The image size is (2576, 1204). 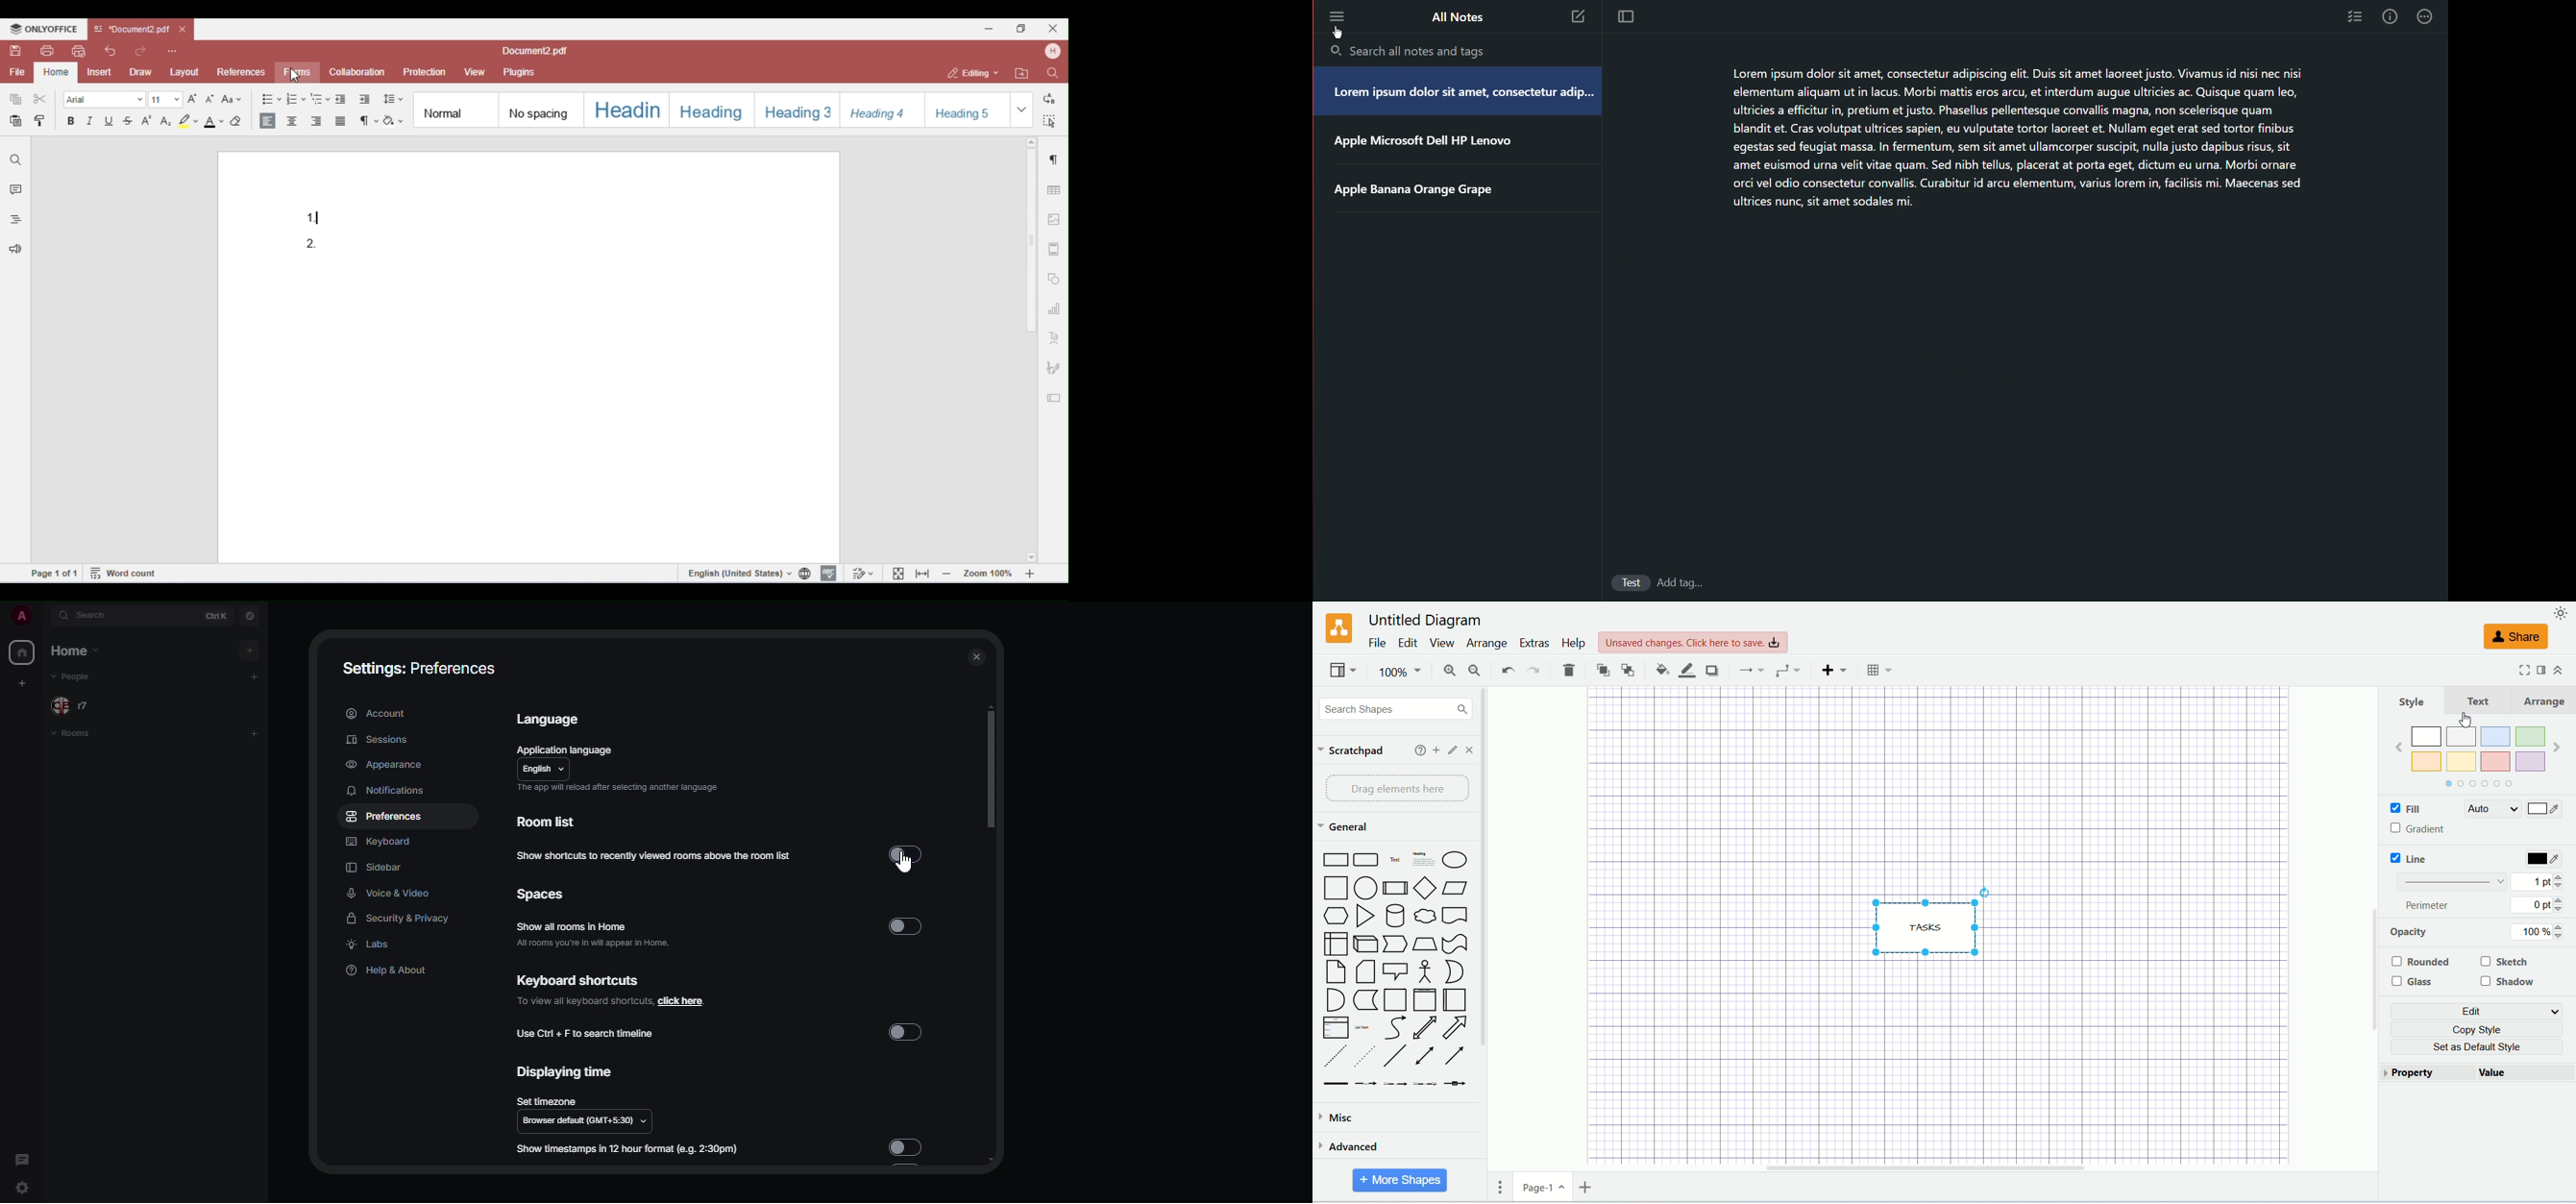 What do you see at coordinates (2413, 982) in the screenshot?
I see `glass` at bounding box center [2413, 982].